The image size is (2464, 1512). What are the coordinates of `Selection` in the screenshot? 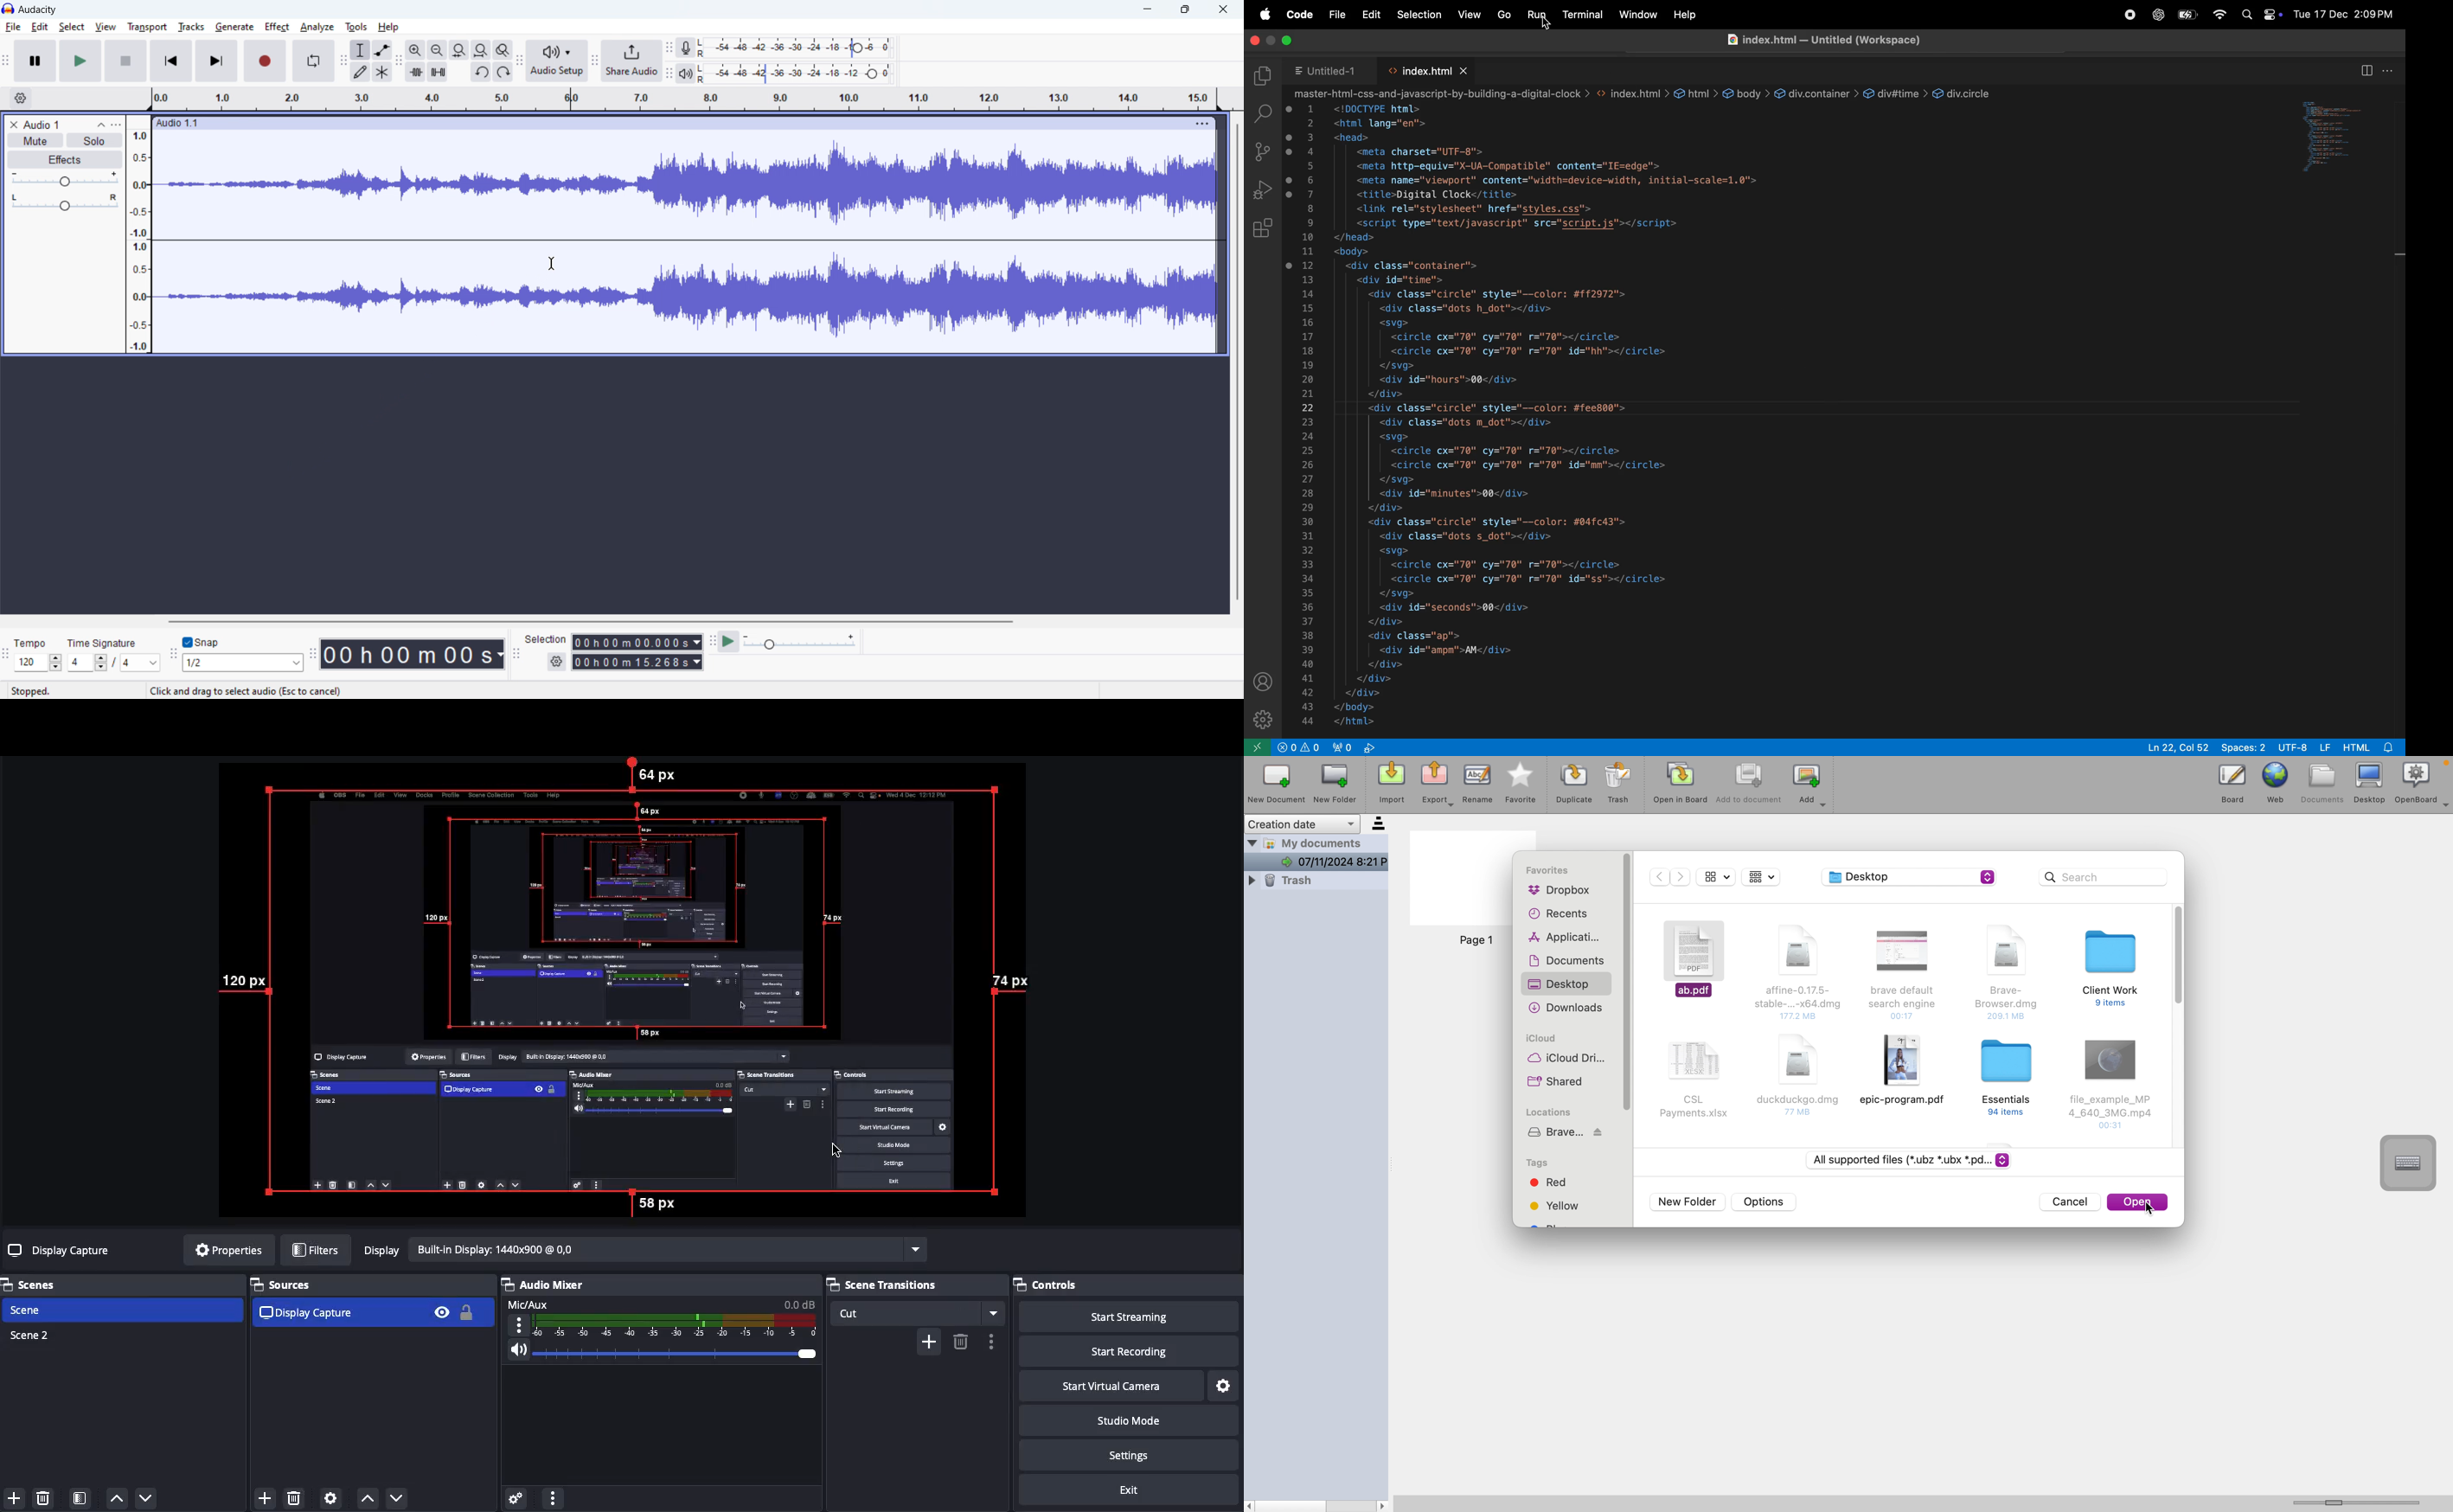 It's located at (545, 638).